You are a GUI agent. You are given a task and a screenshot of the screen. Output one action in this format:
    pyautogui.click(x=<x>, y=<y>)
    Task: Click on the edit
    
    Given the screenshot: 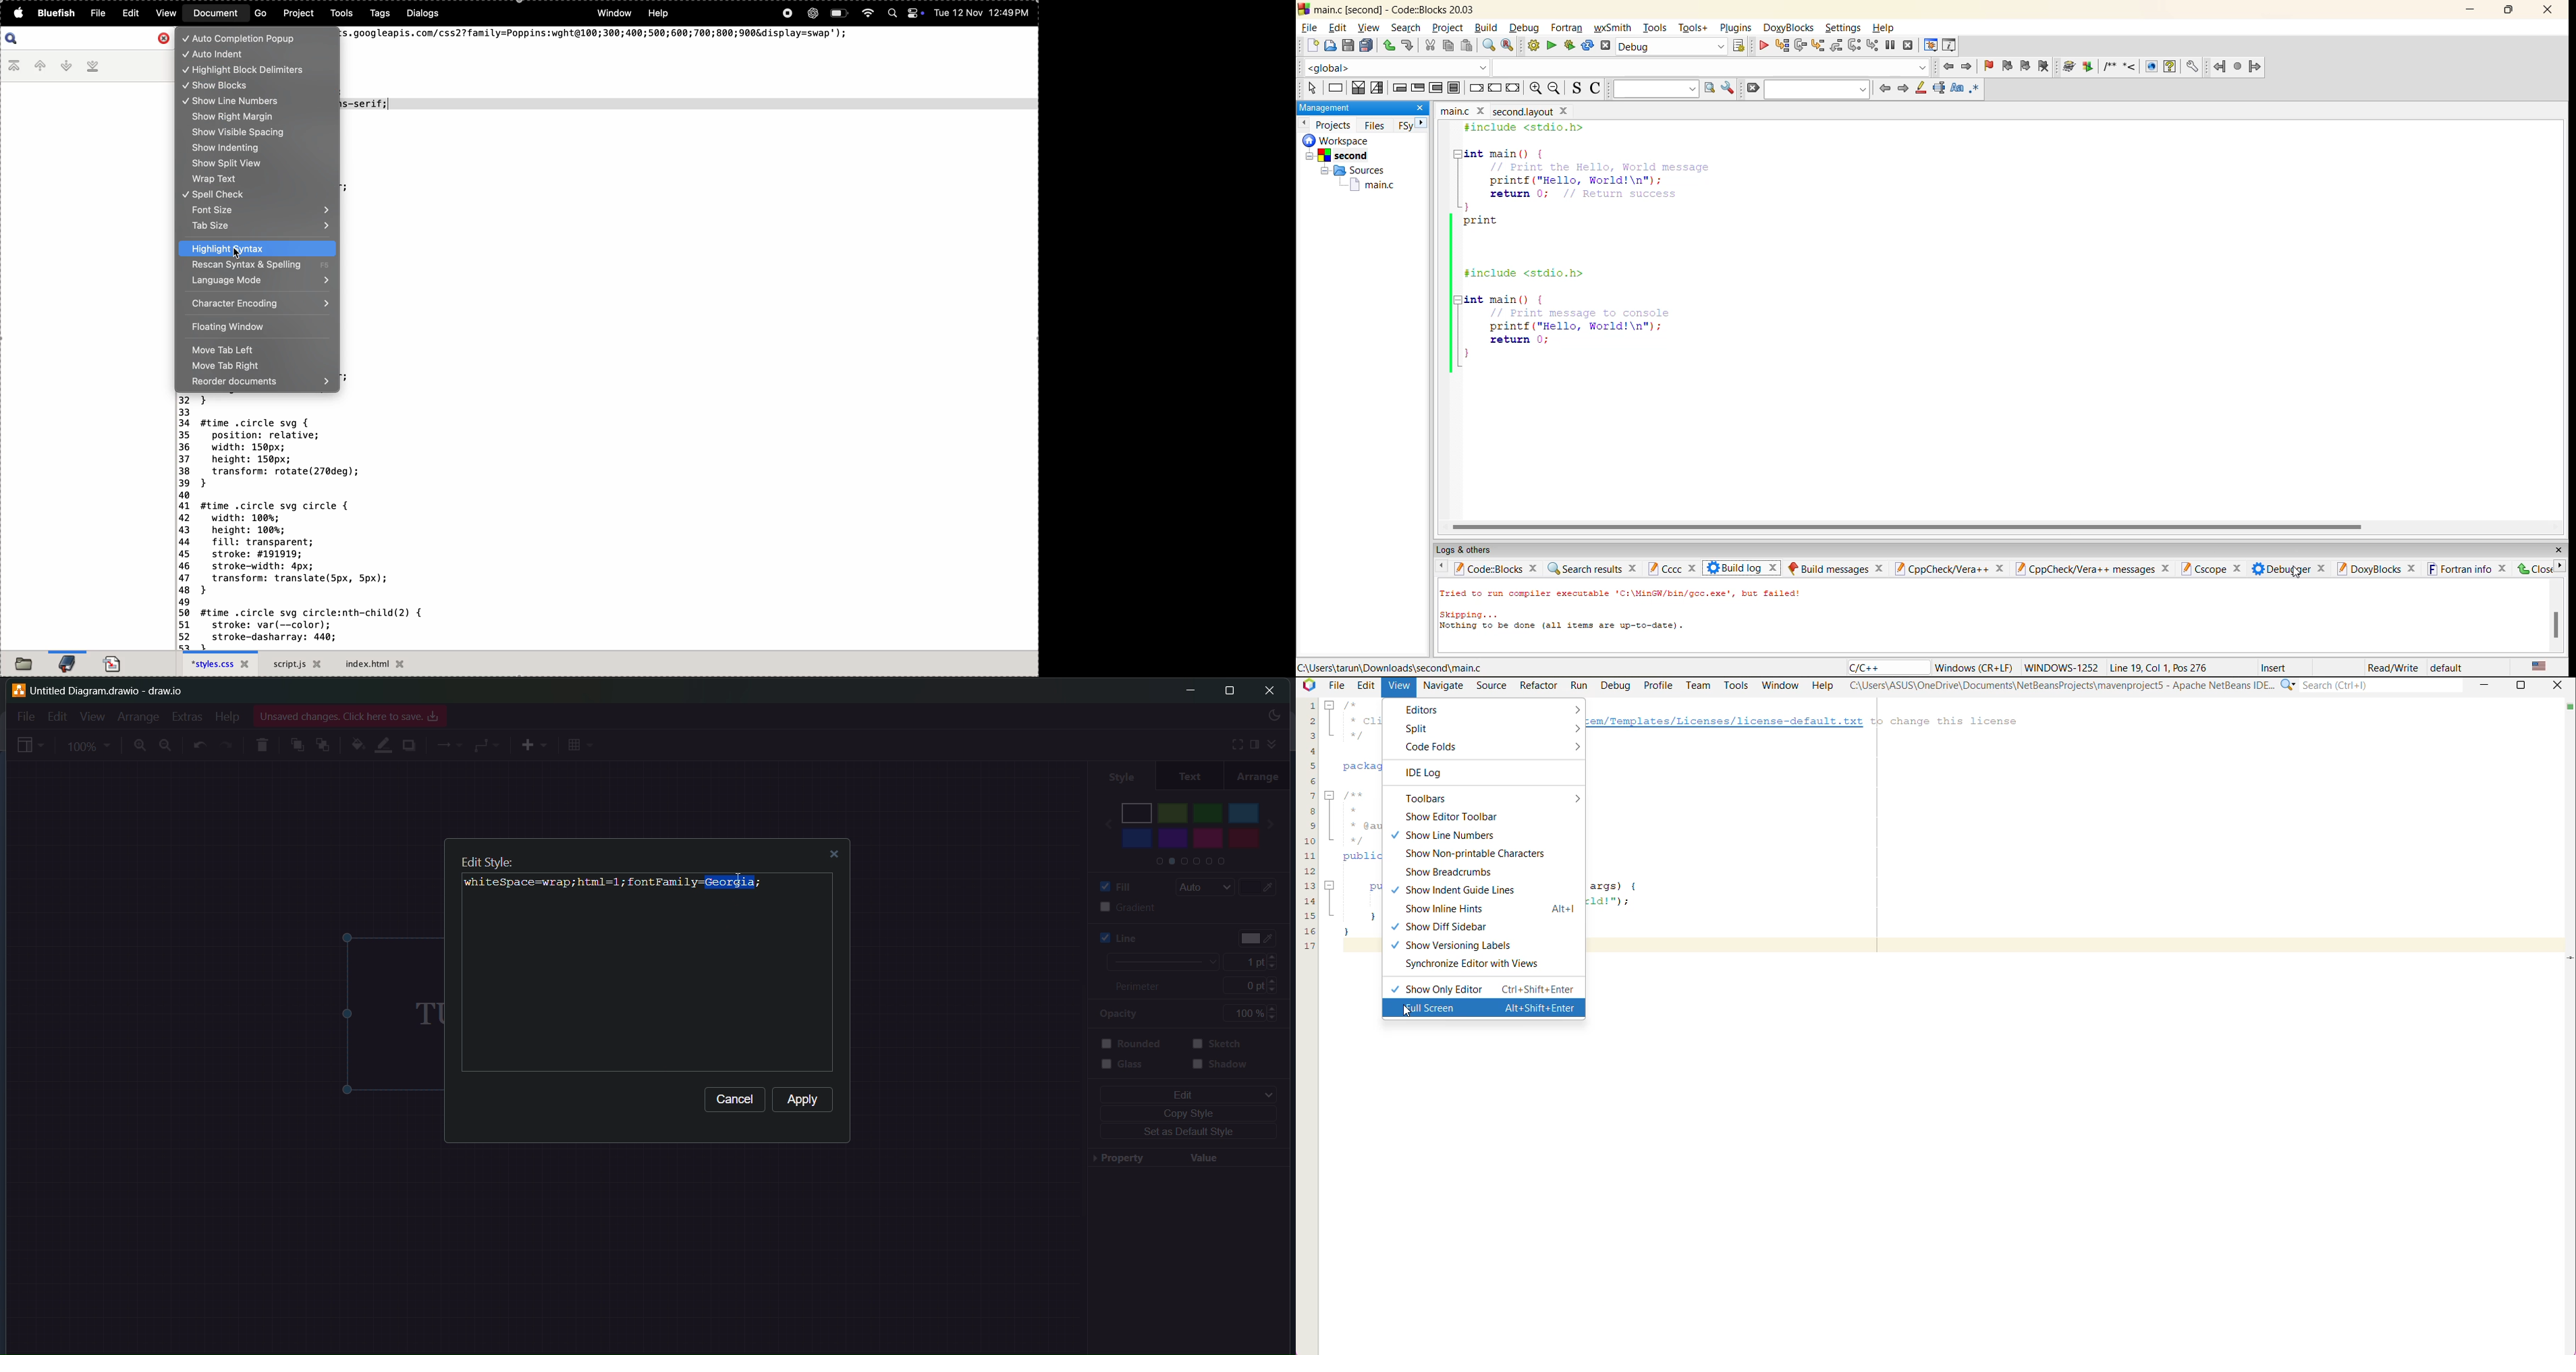 What is the action you would take?
    pyautogui.click(x=131, y=13)
    